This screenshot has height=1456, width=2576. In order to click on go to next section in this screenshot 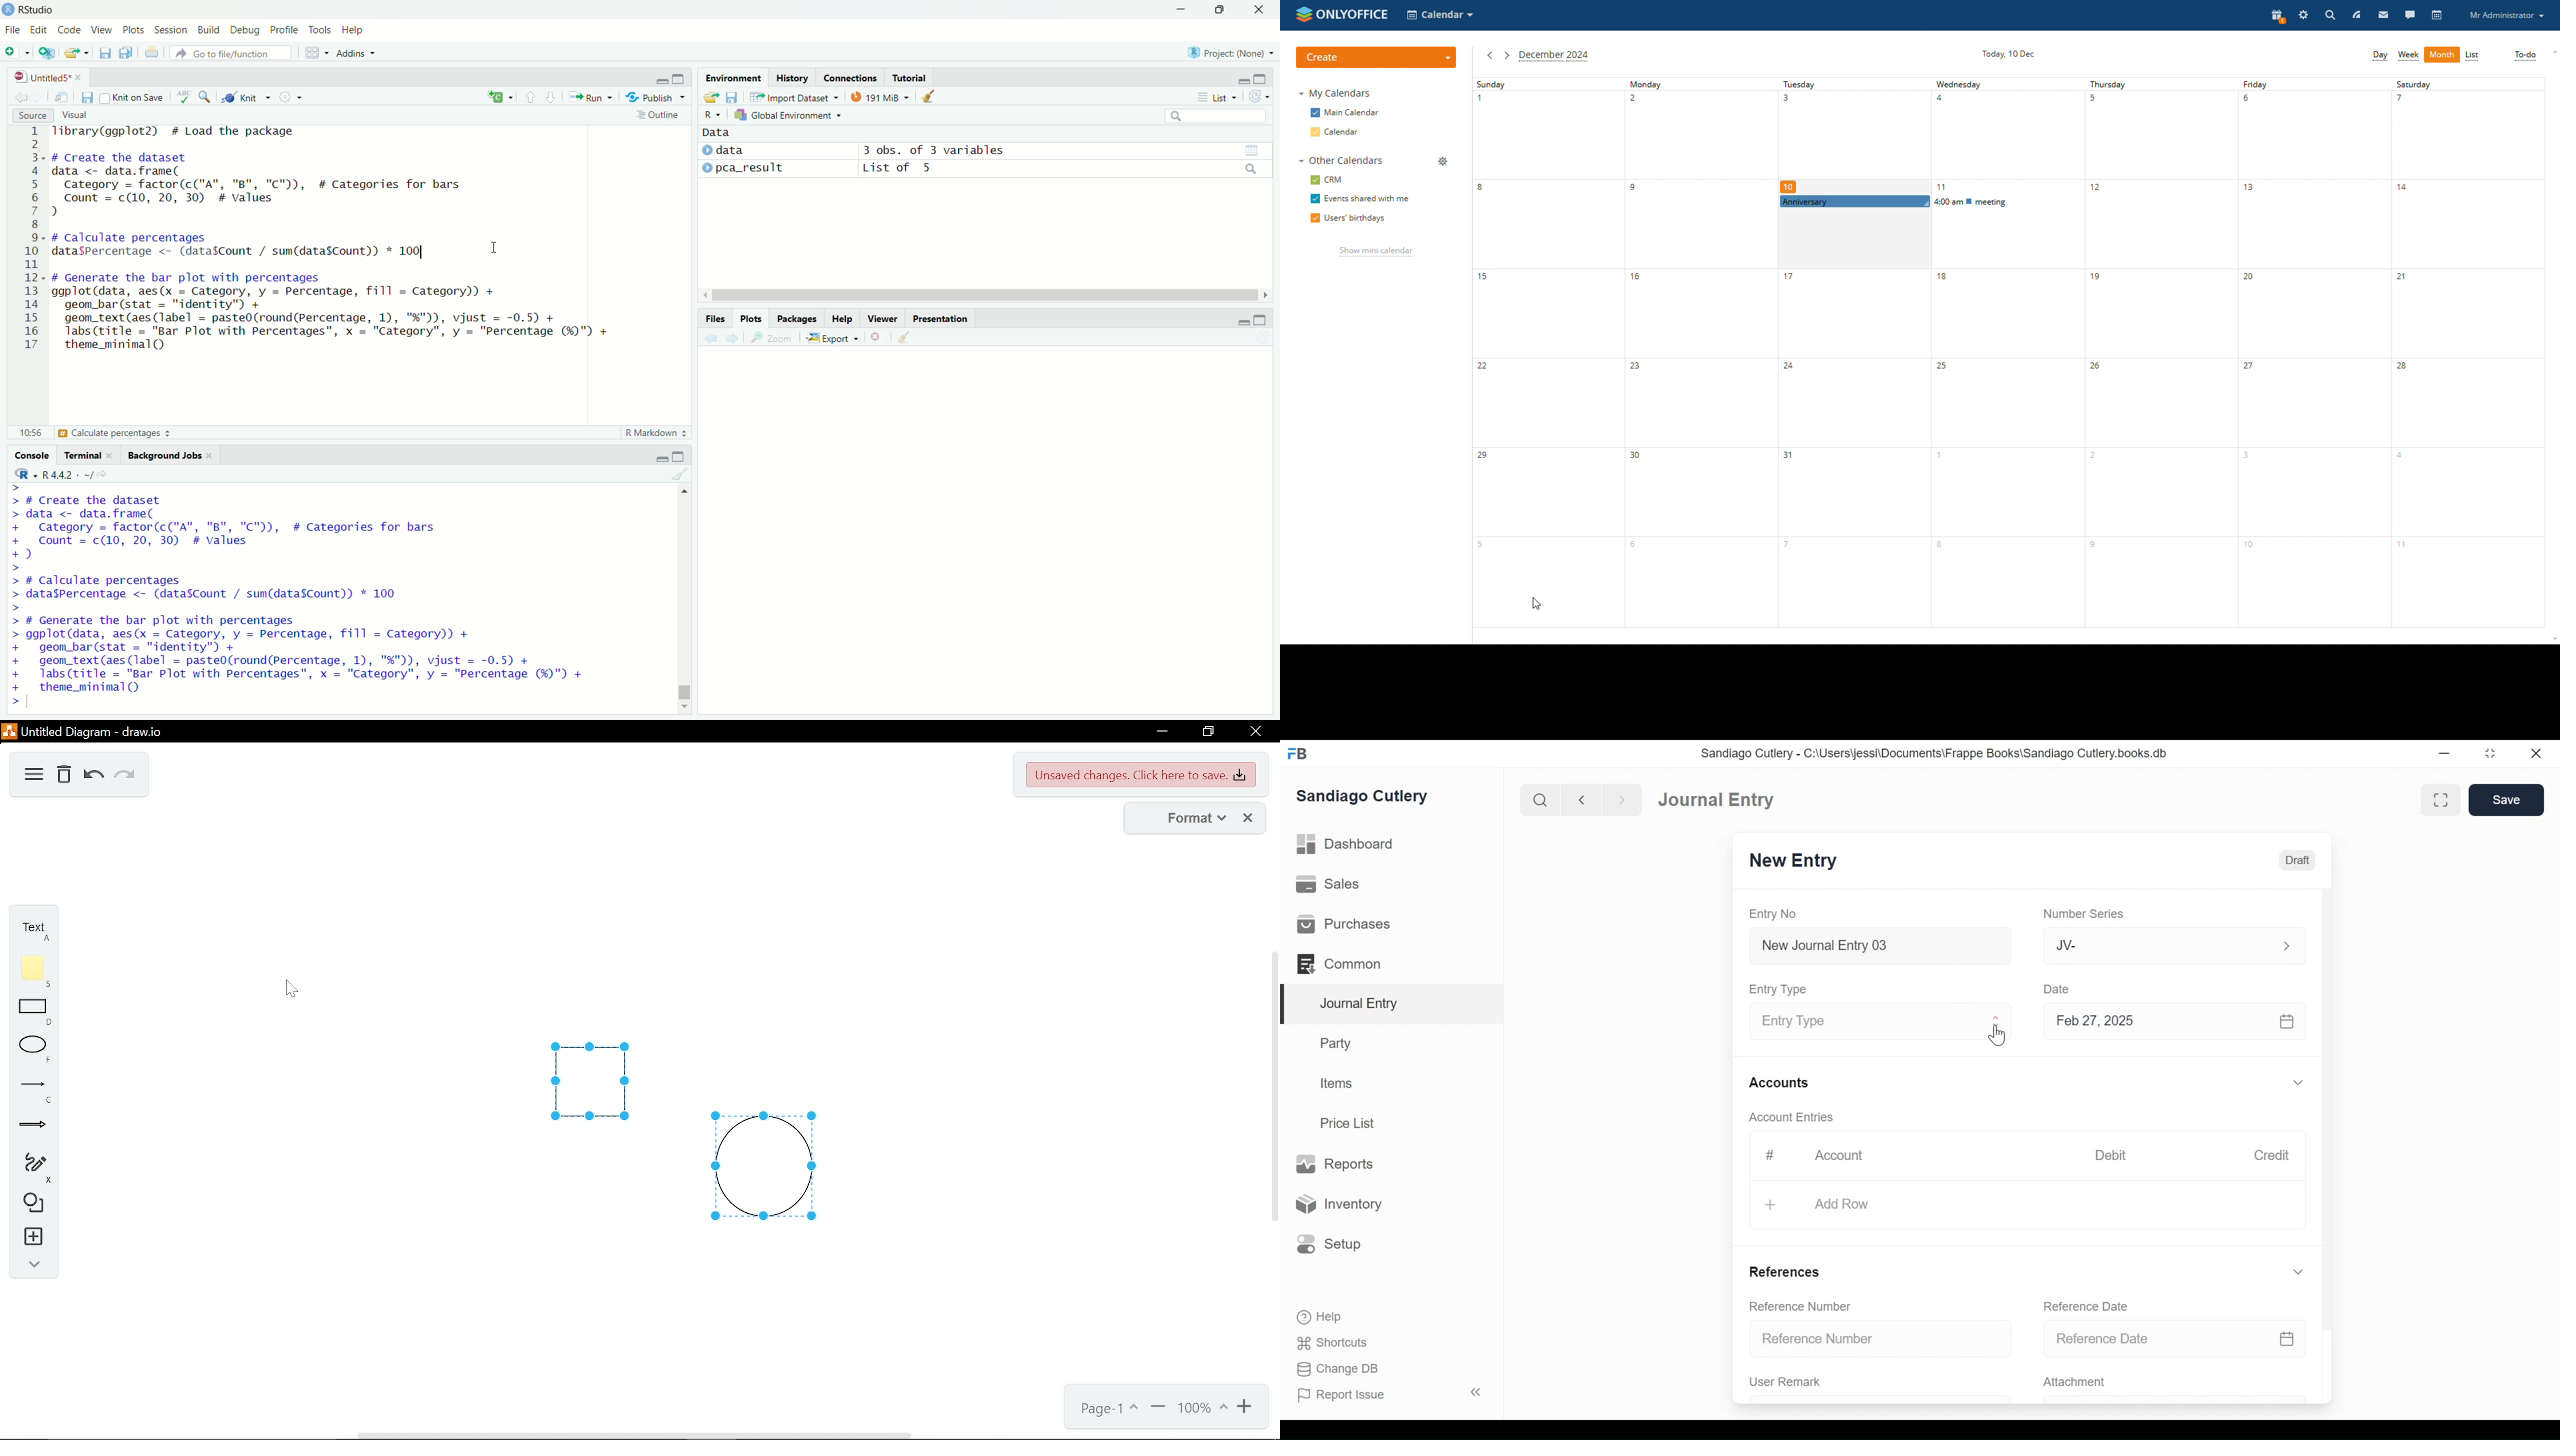, I will do `click(551, 97)`.